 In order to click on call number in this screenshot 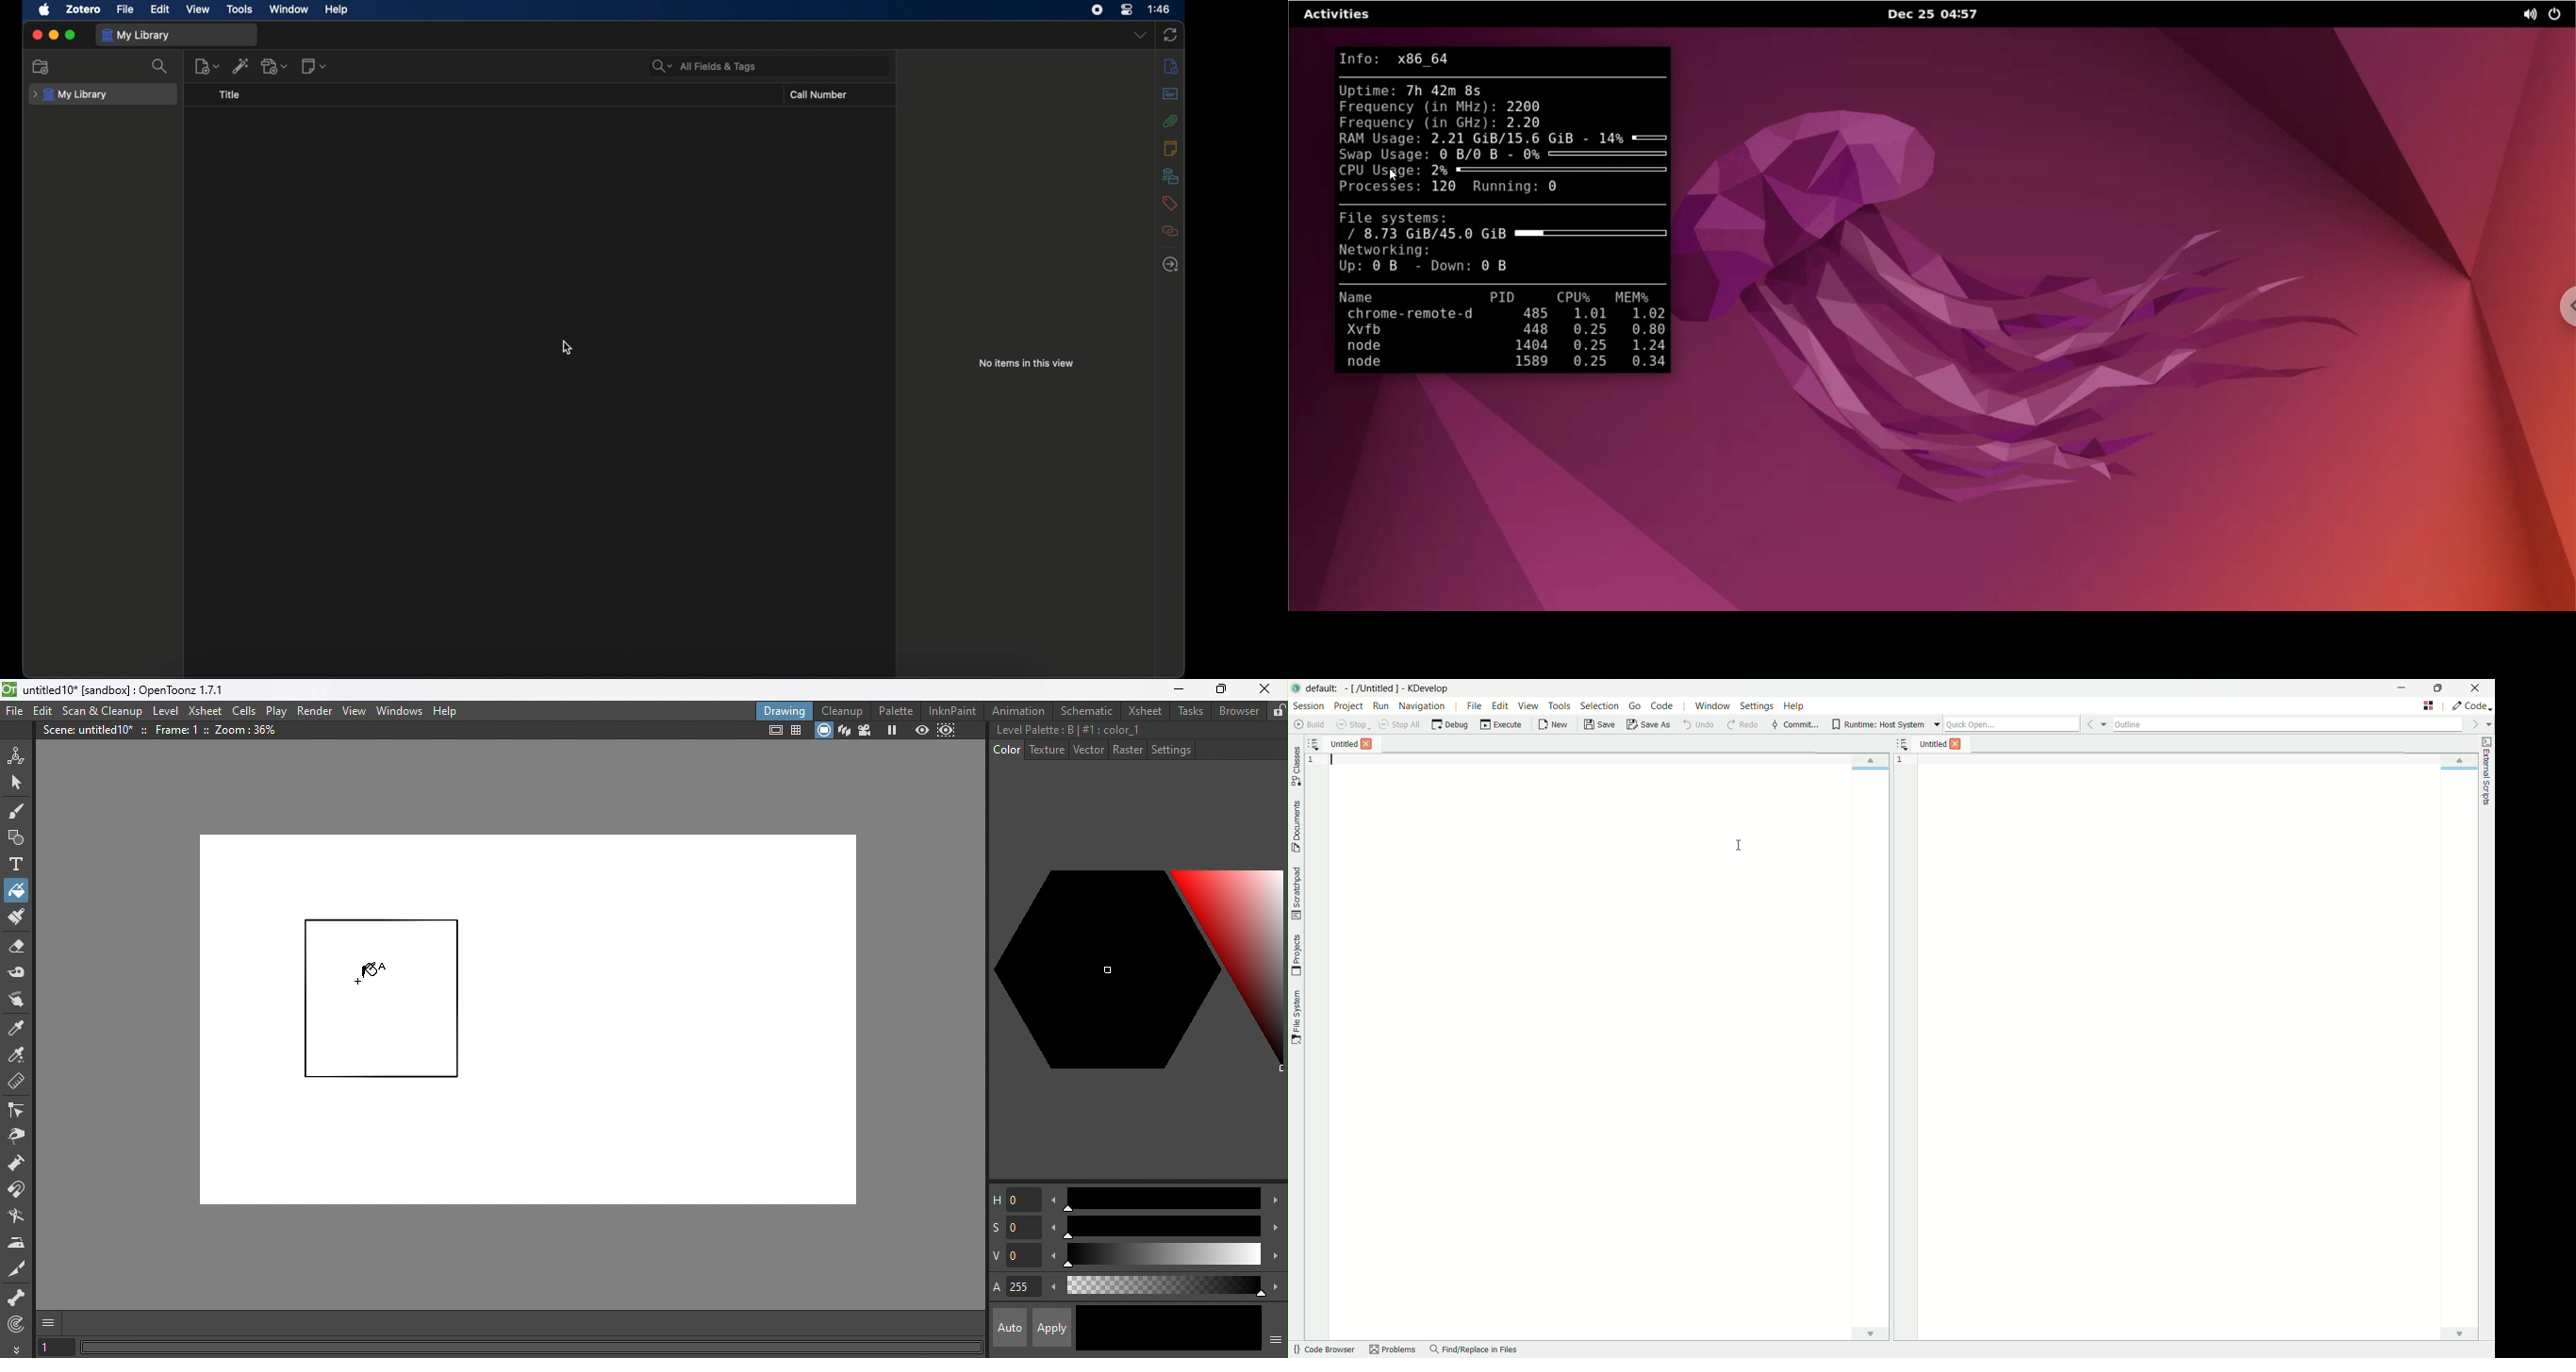, I will do `click(819, 95)`.